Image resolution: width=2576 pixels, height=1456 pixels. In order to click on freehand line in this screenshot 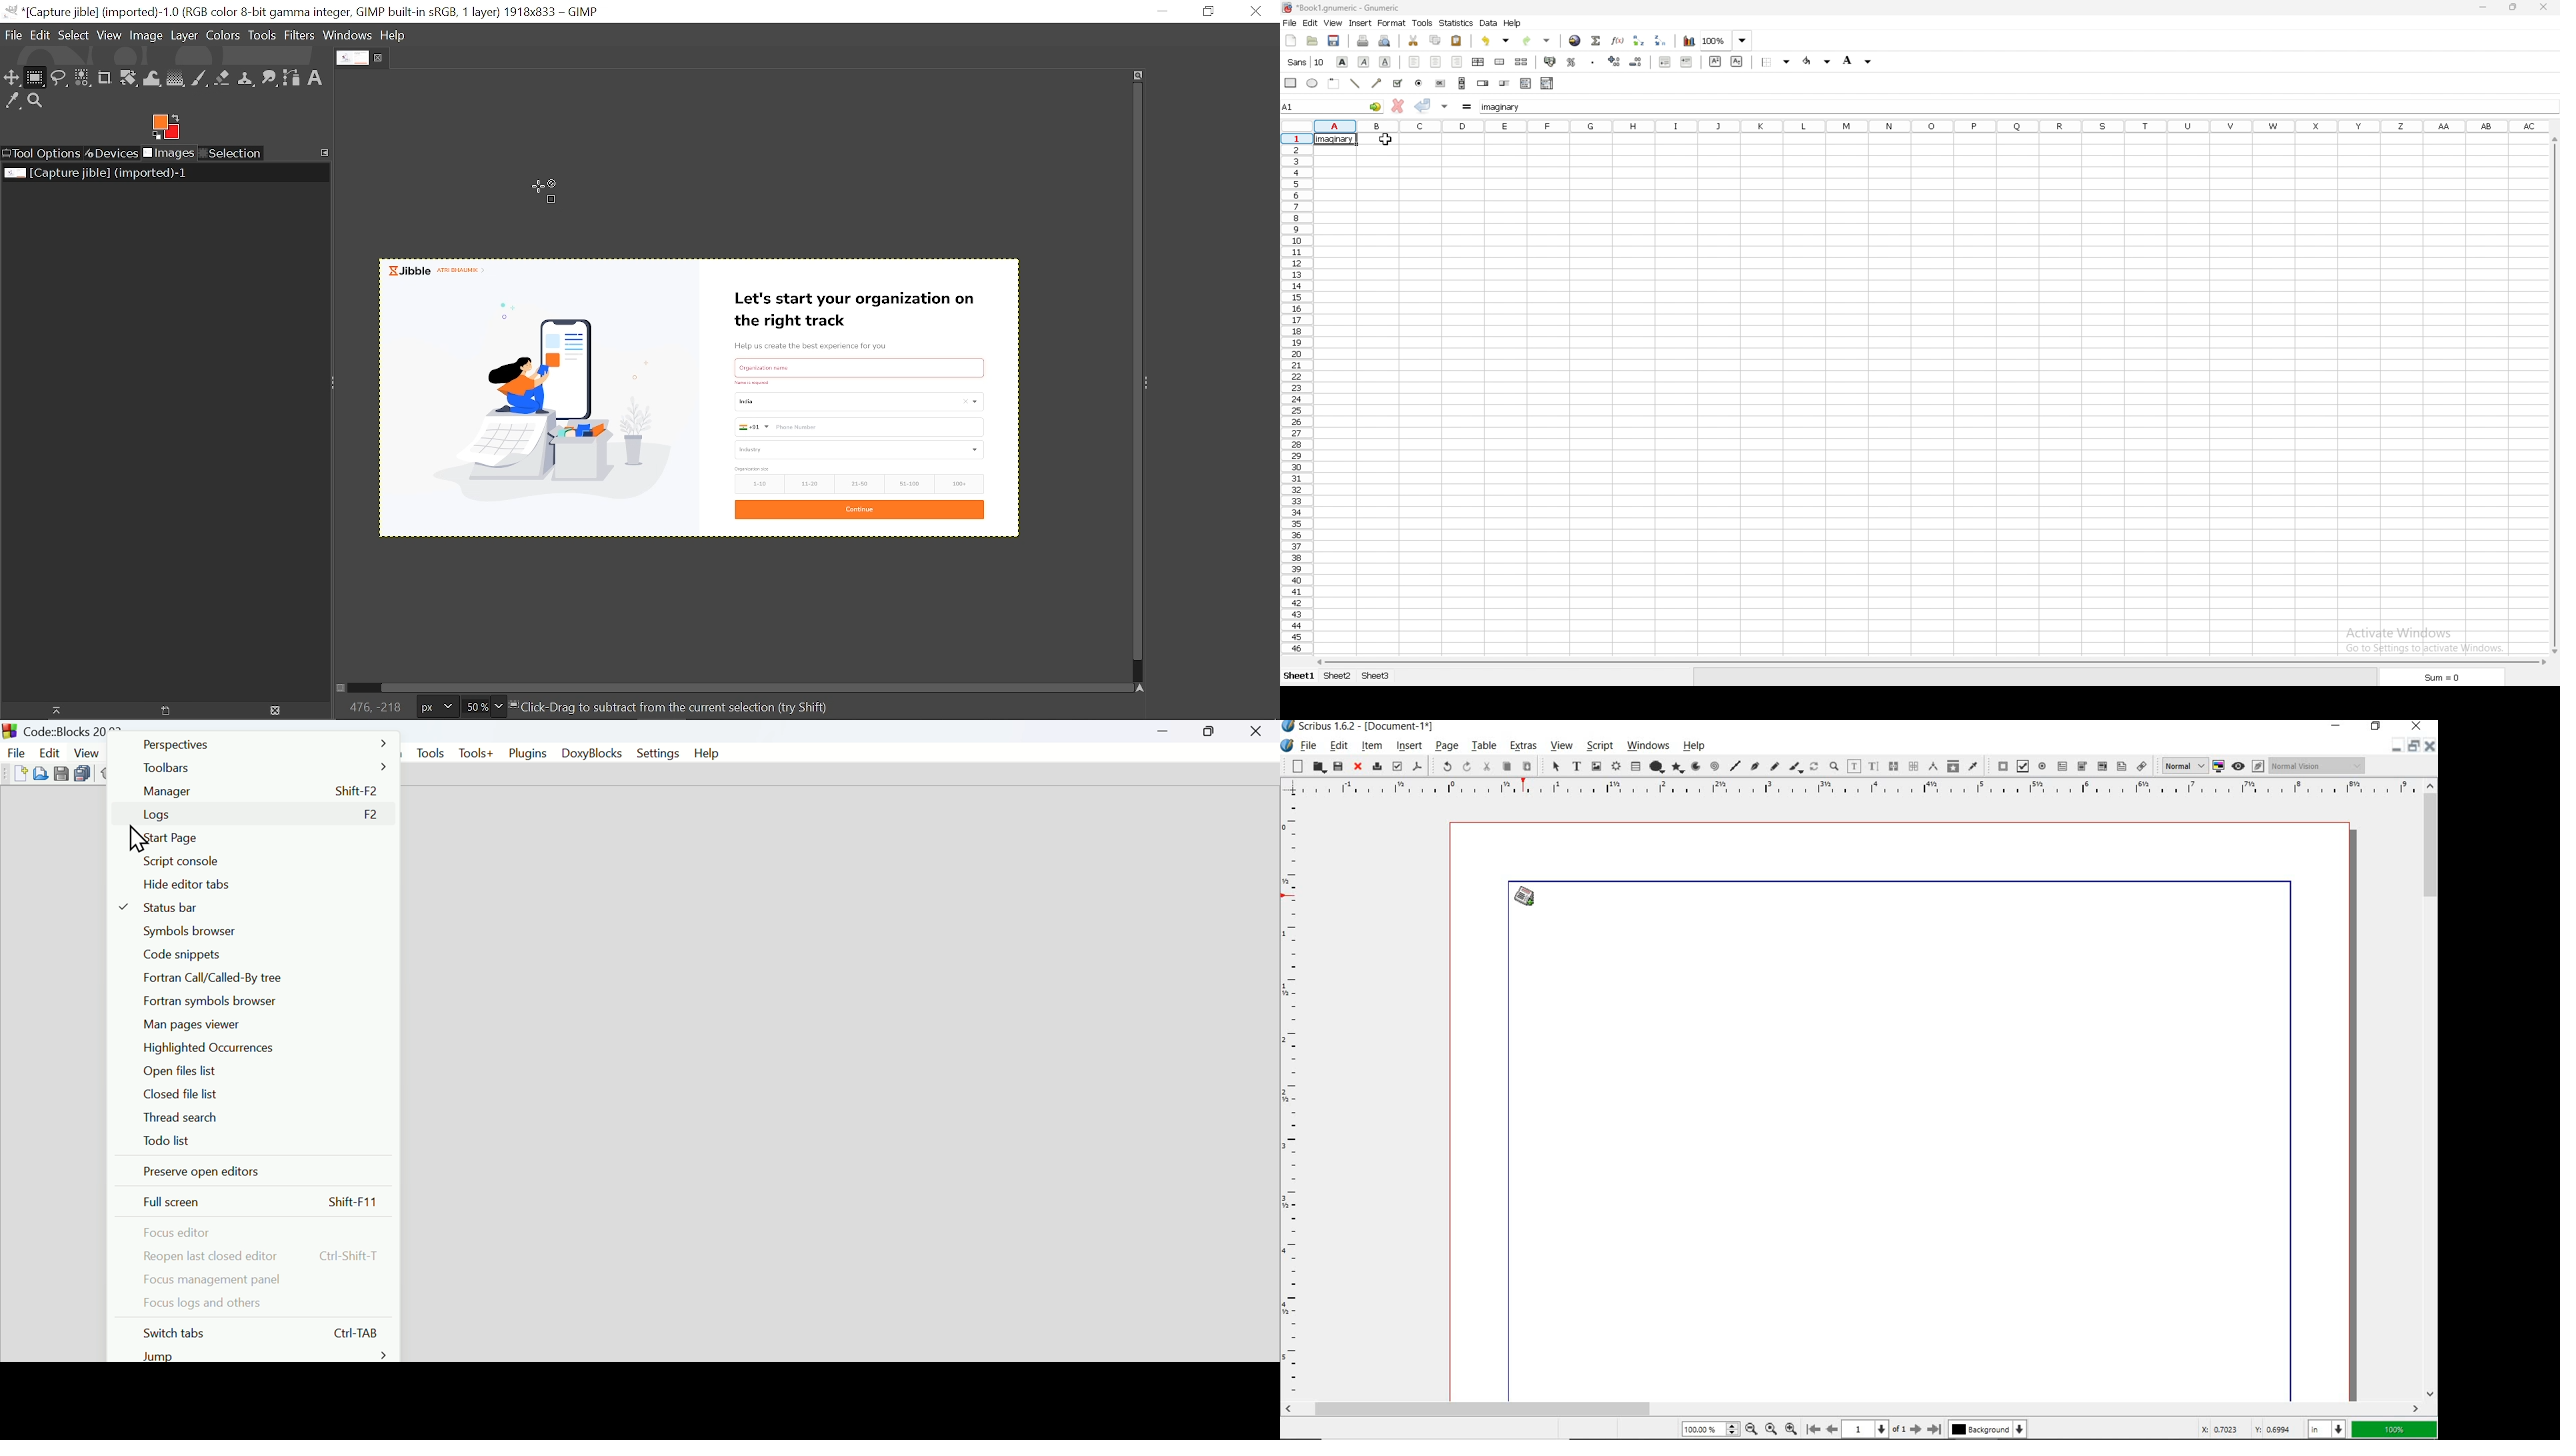, I will do `click(1774, 766)`.